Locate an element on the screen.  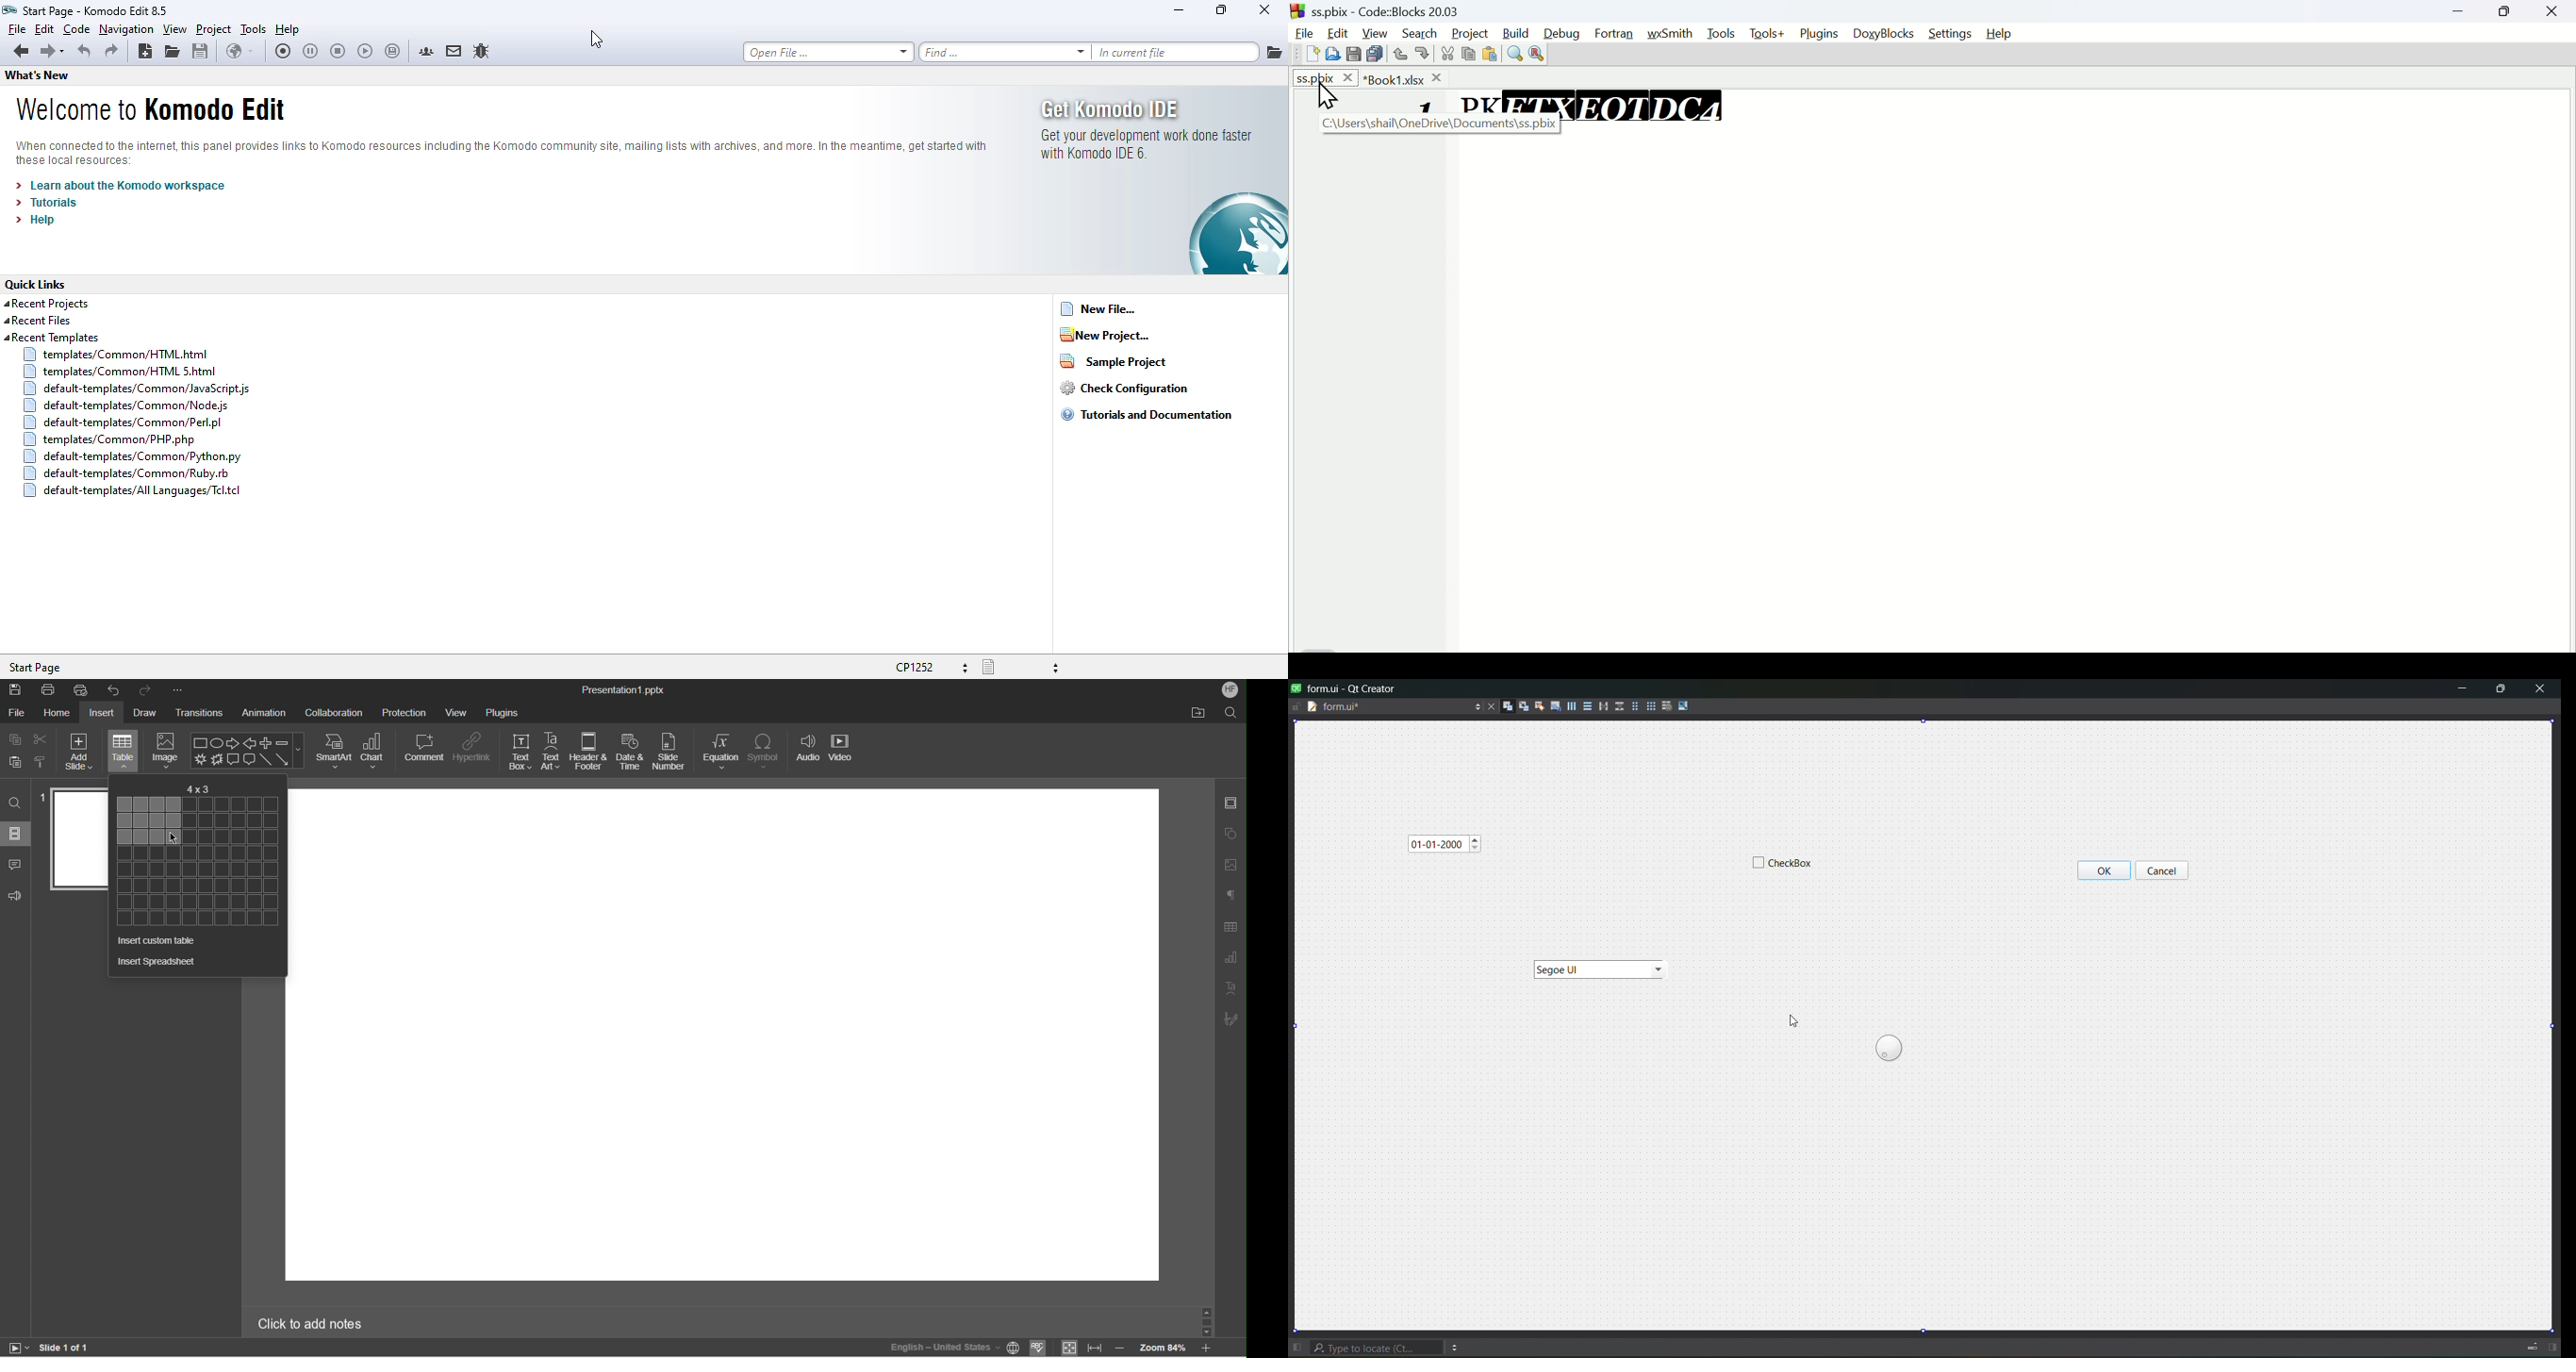
report a bug in the komodo bugzilla database is located at coordinates (481, 51).